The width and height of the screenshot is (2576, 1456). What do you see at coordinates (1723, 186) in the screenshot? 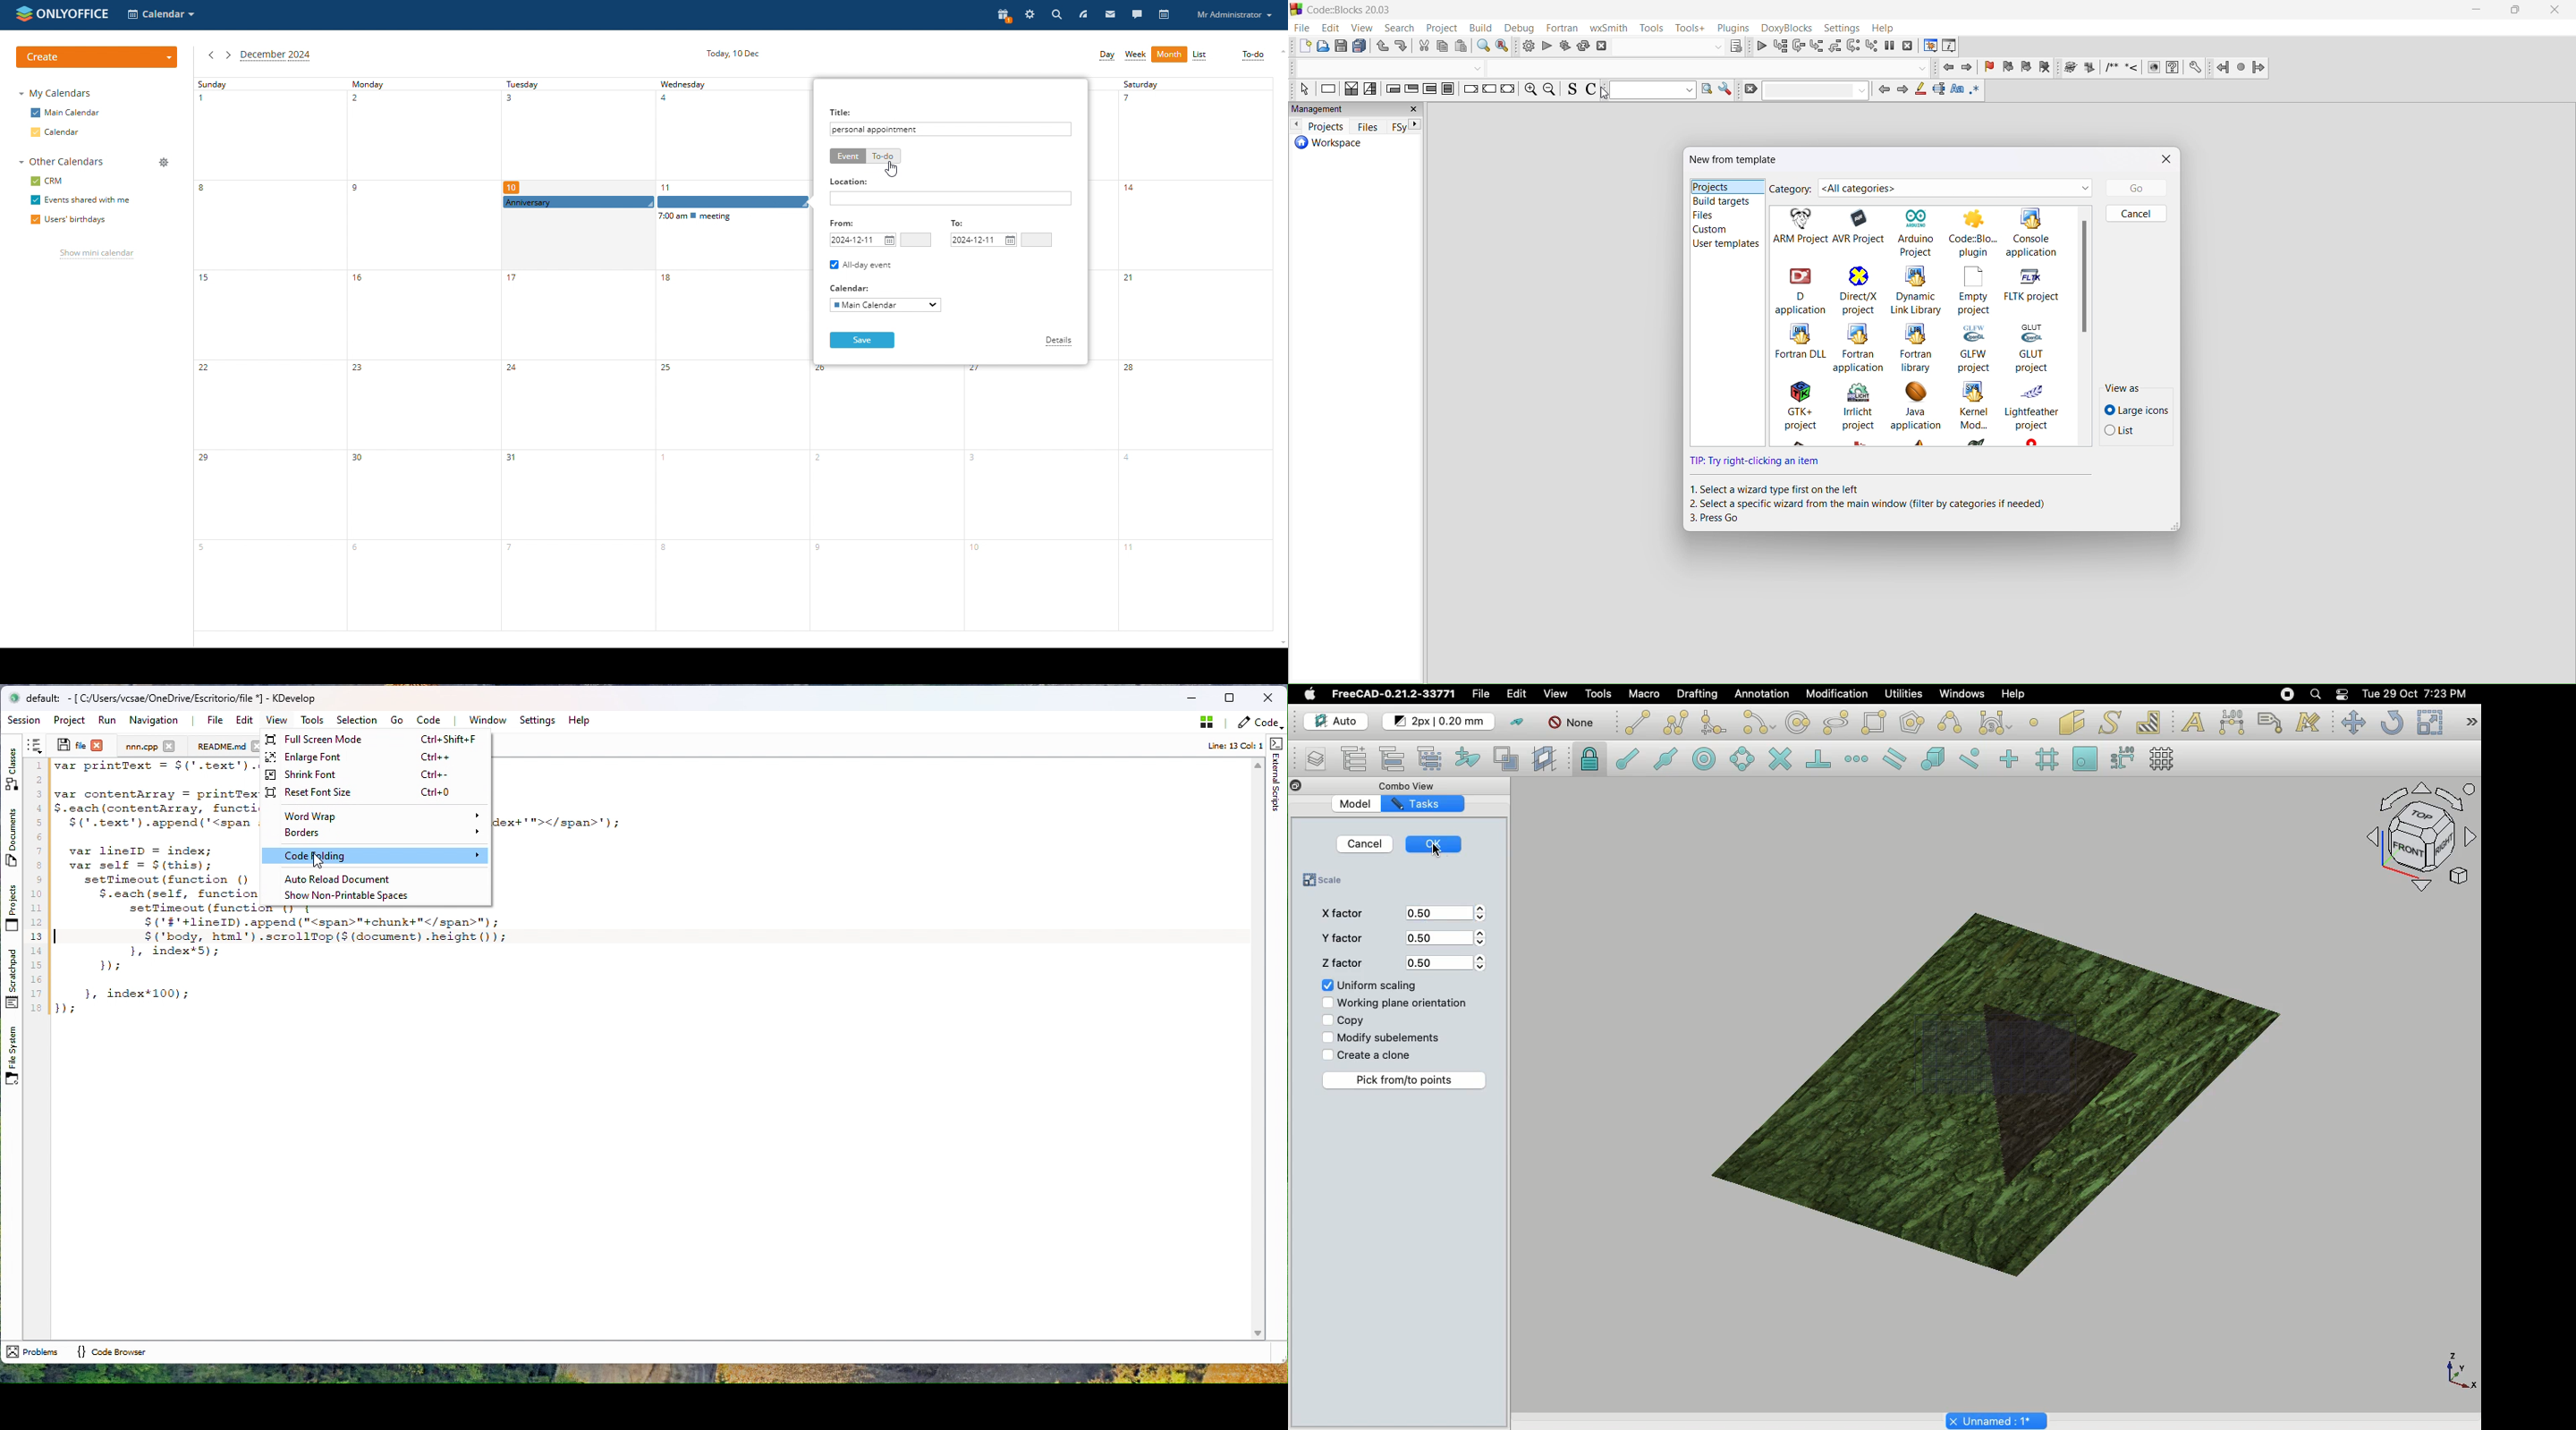
I see `projects` at bounding box center [1723, 186].